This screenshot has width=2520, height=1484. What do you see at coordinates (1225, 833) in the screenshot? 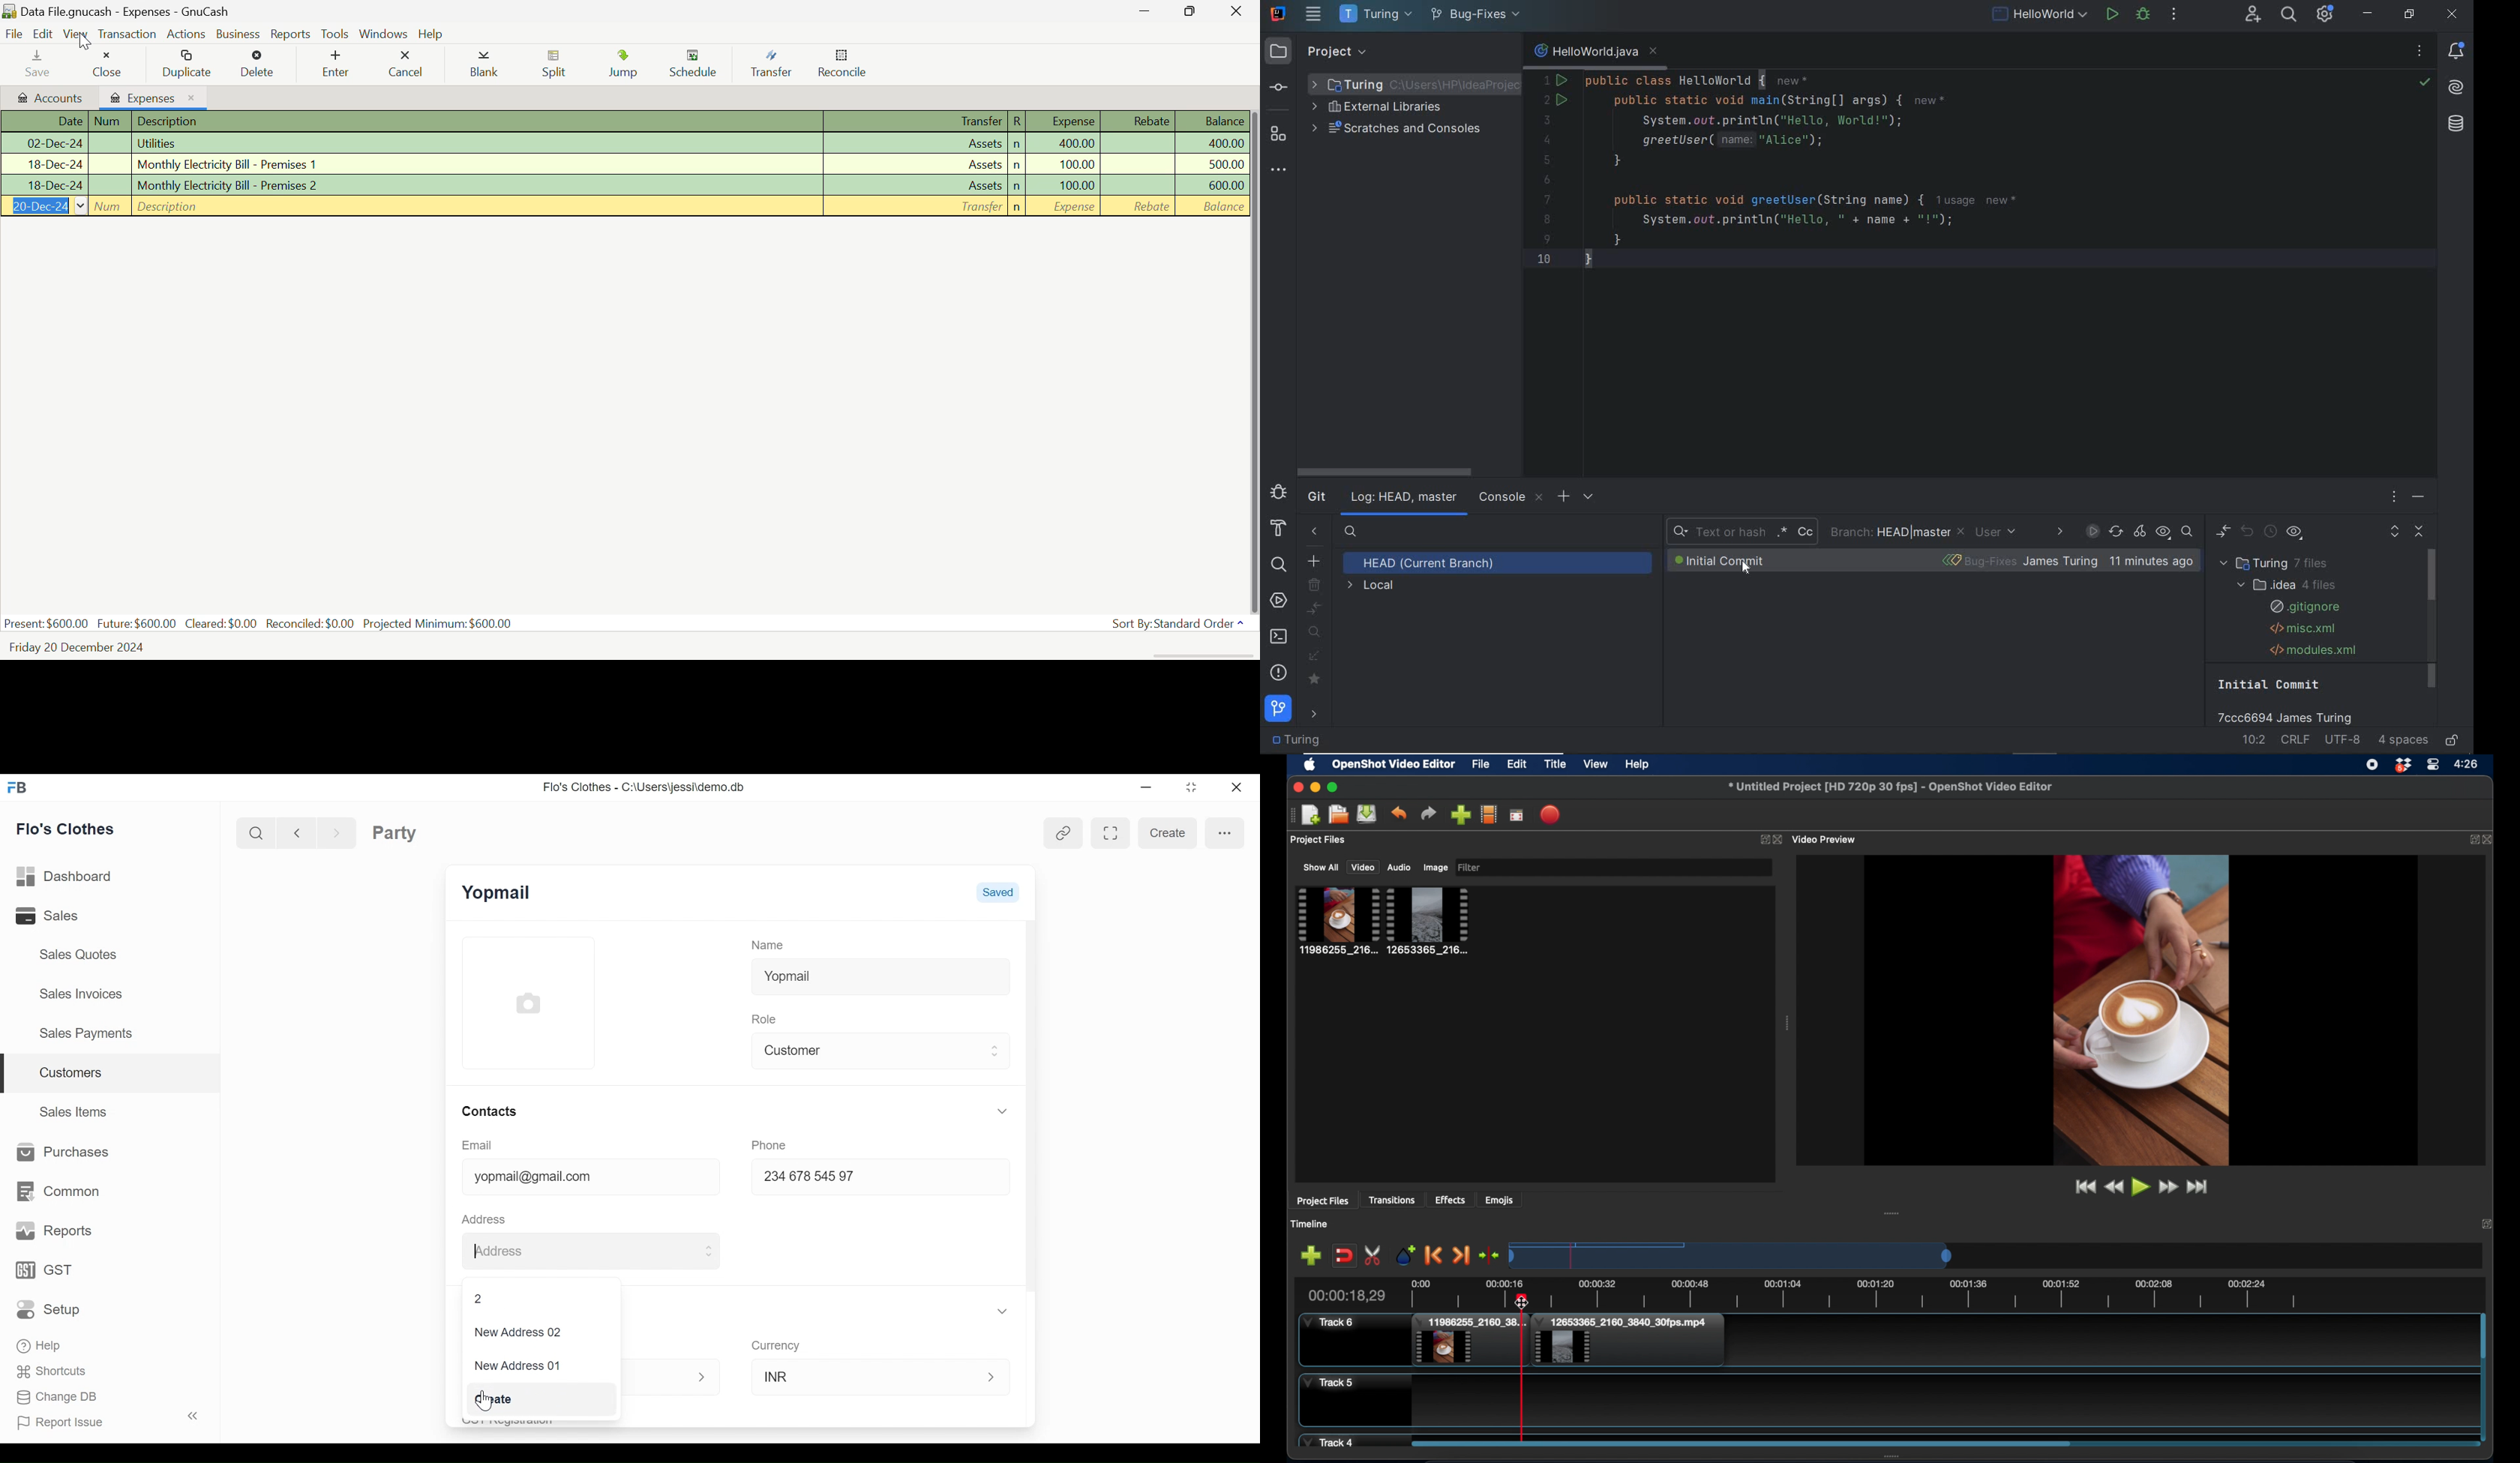
I see `more` at bounding box center [1225, 833].